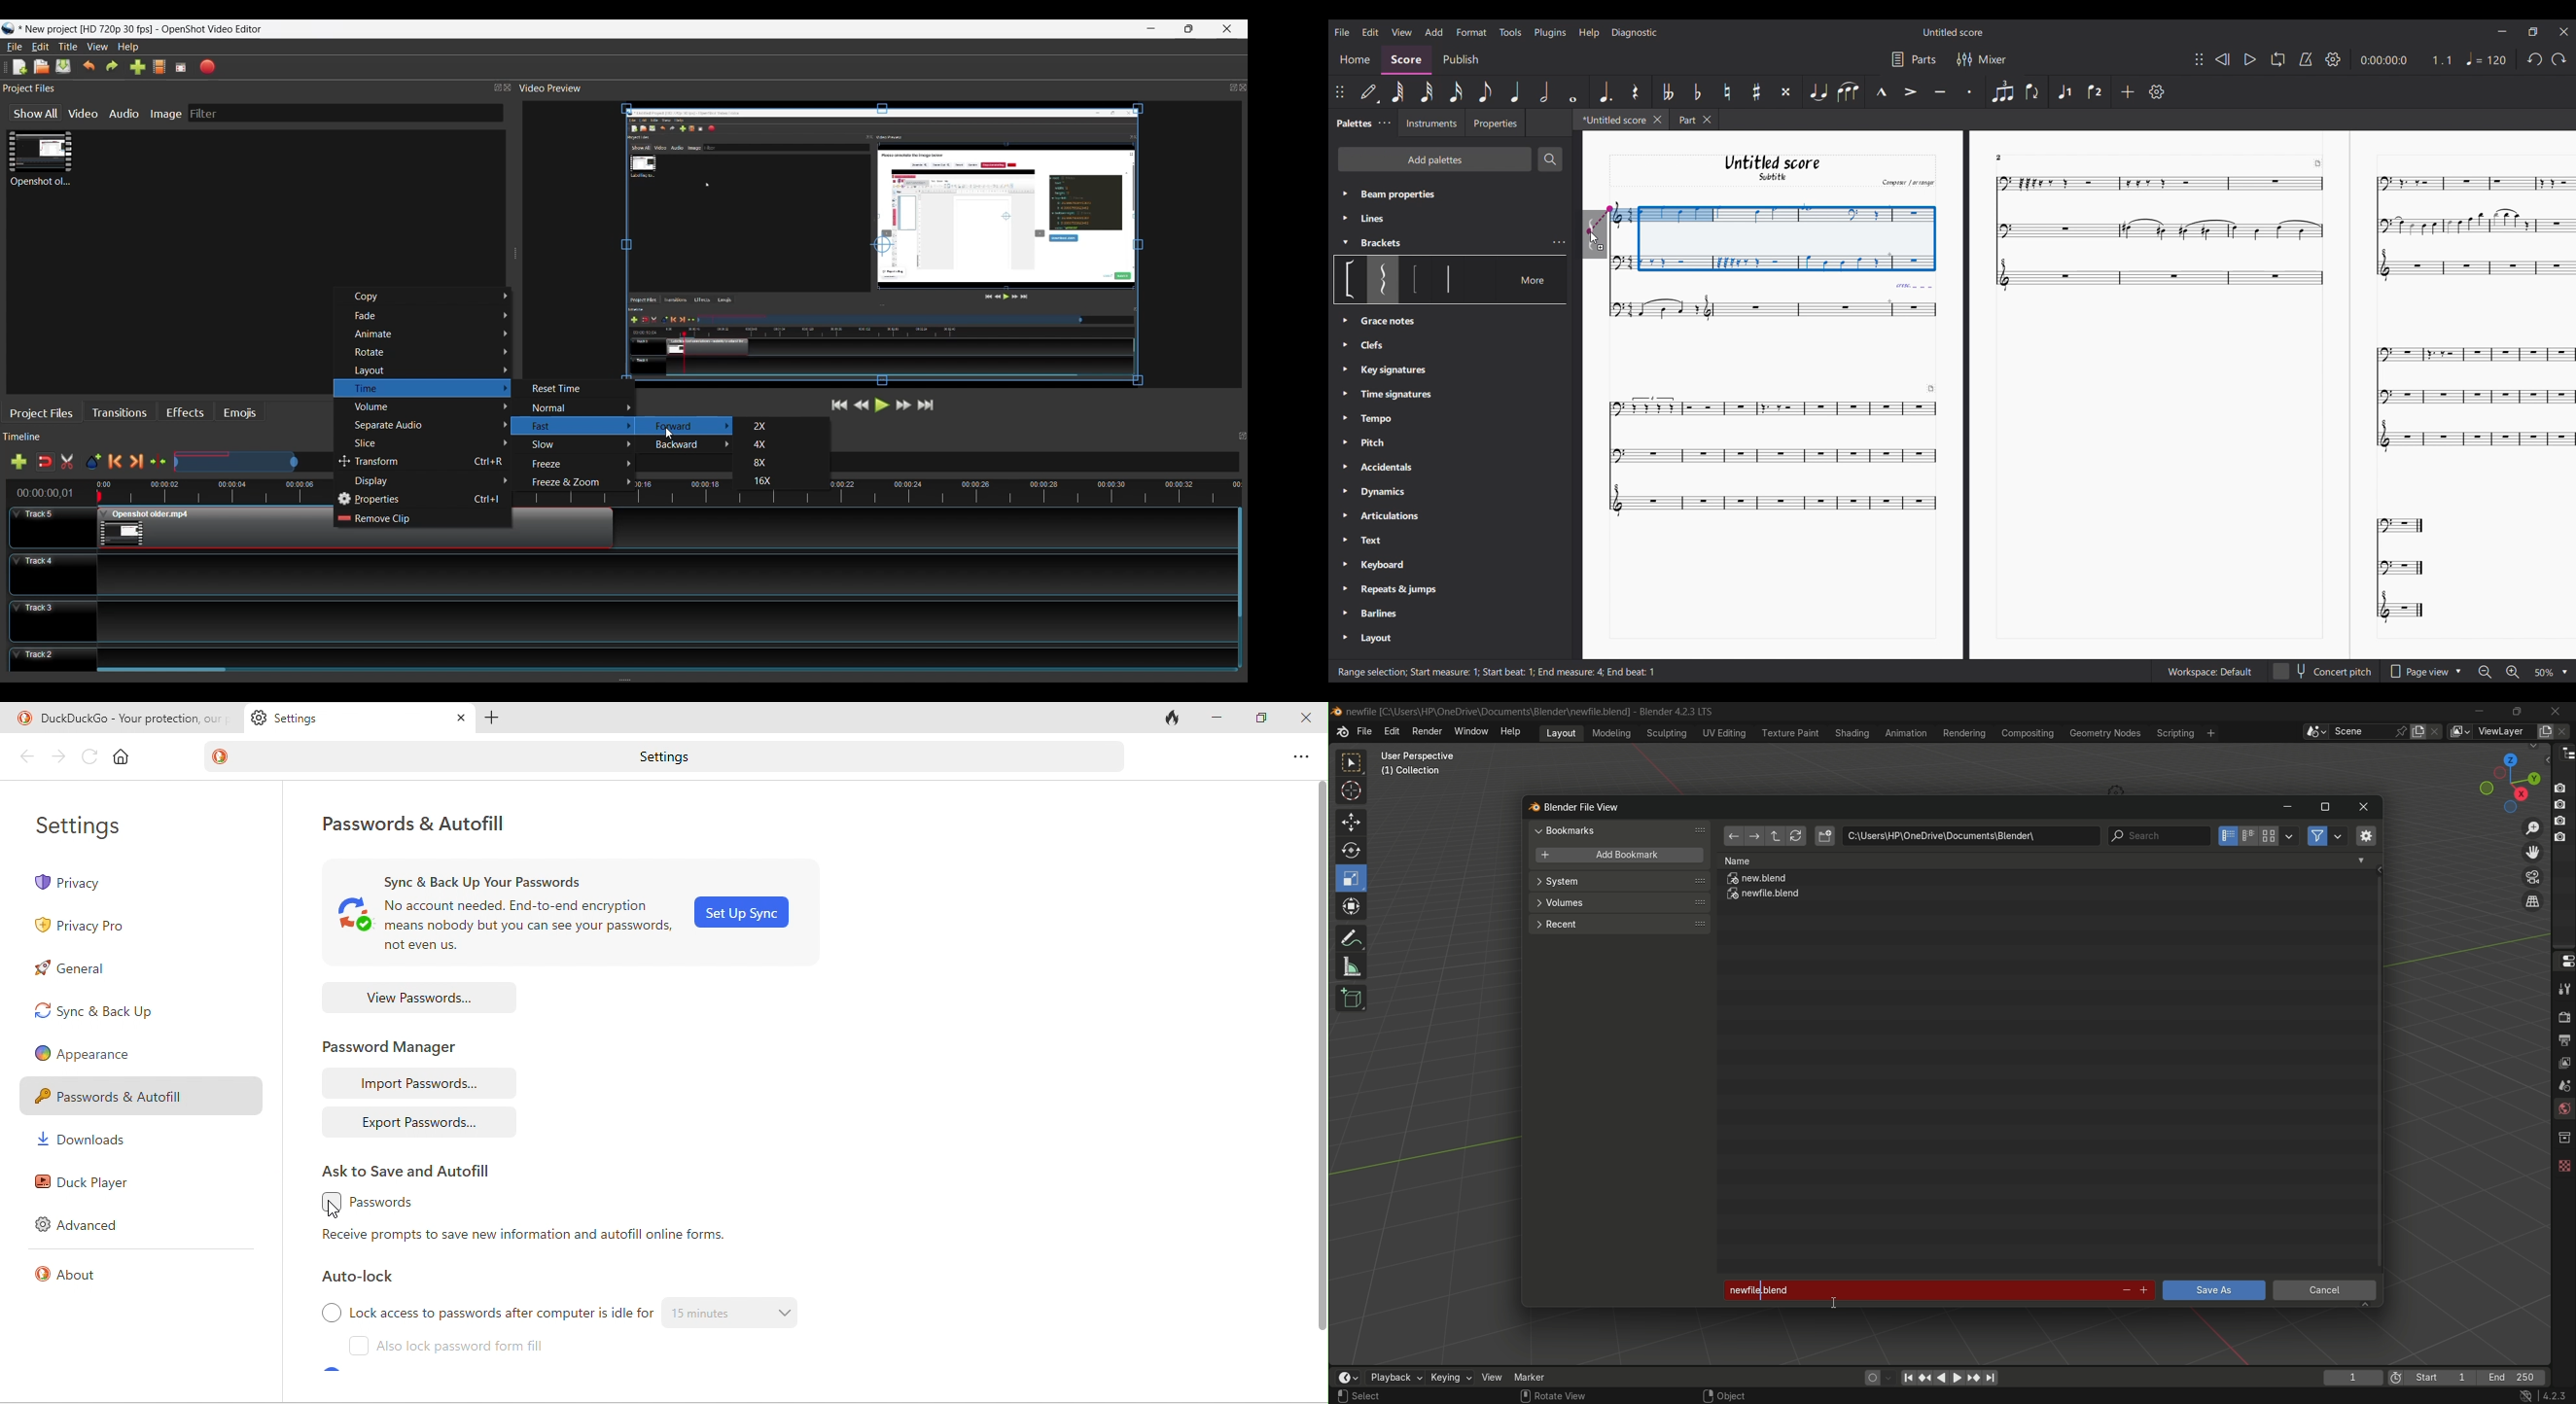  Describe the element at coordinates (1217, 717) in the screenshot. I see `minimize` at that location.